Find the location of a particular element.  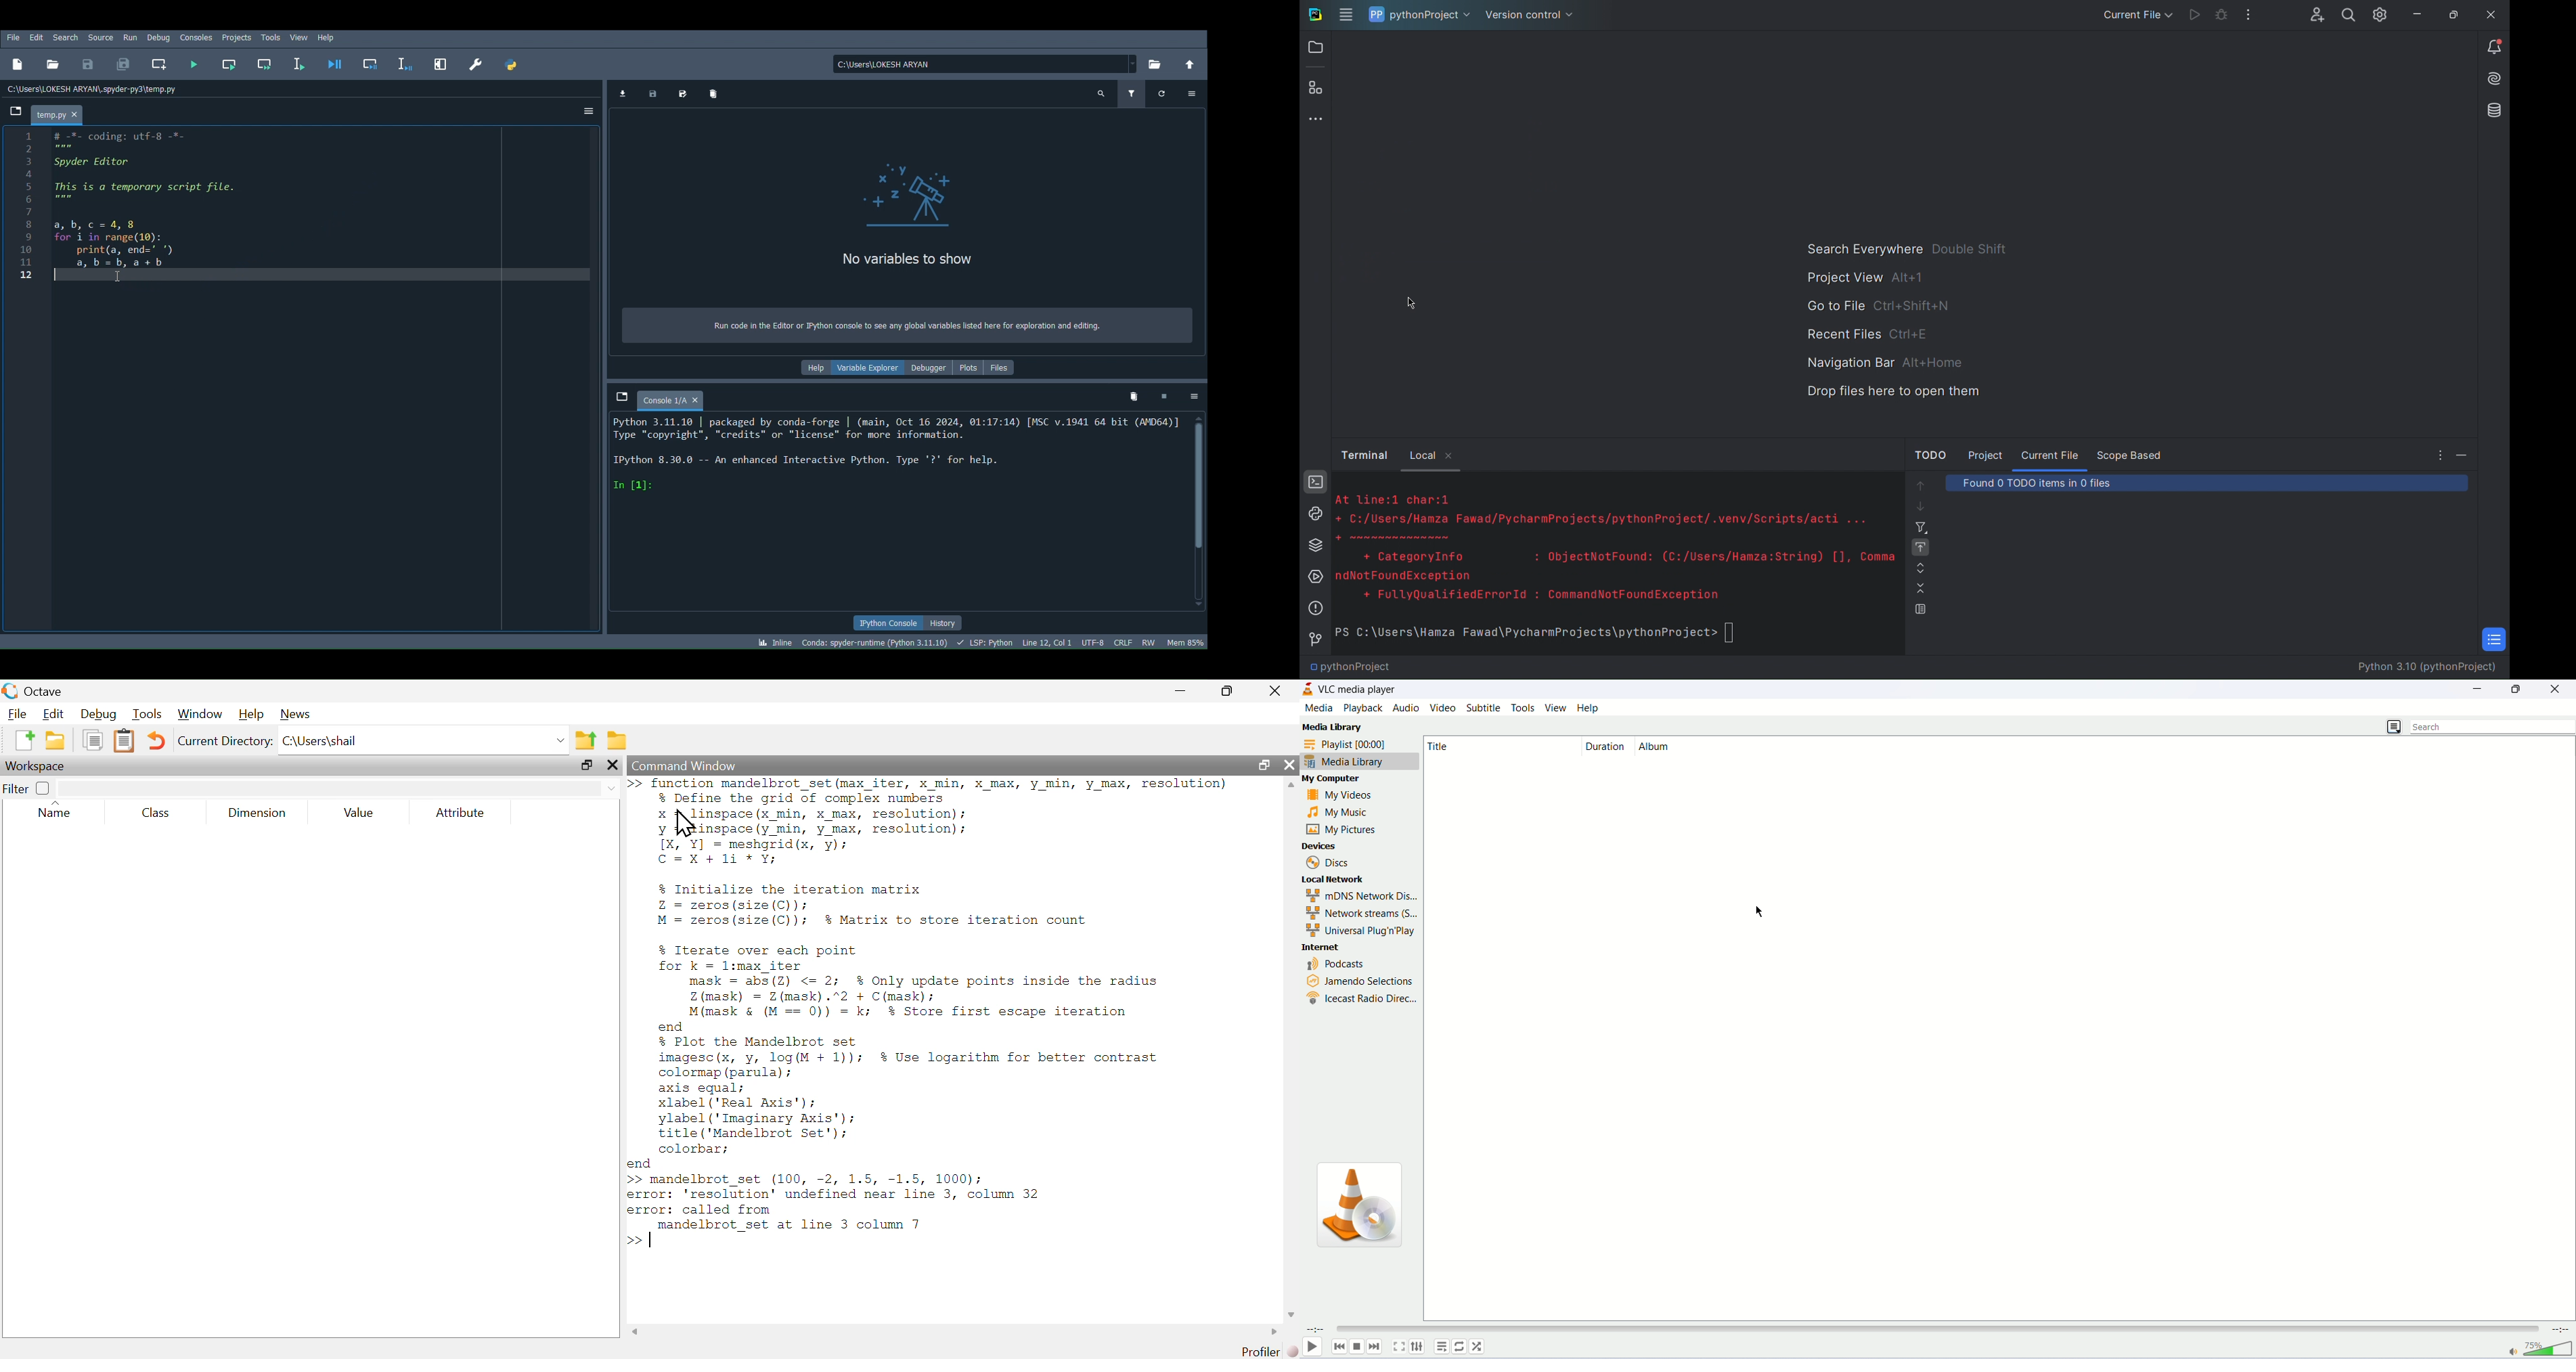

Refresh variables is located at coordinates (1163, 93).